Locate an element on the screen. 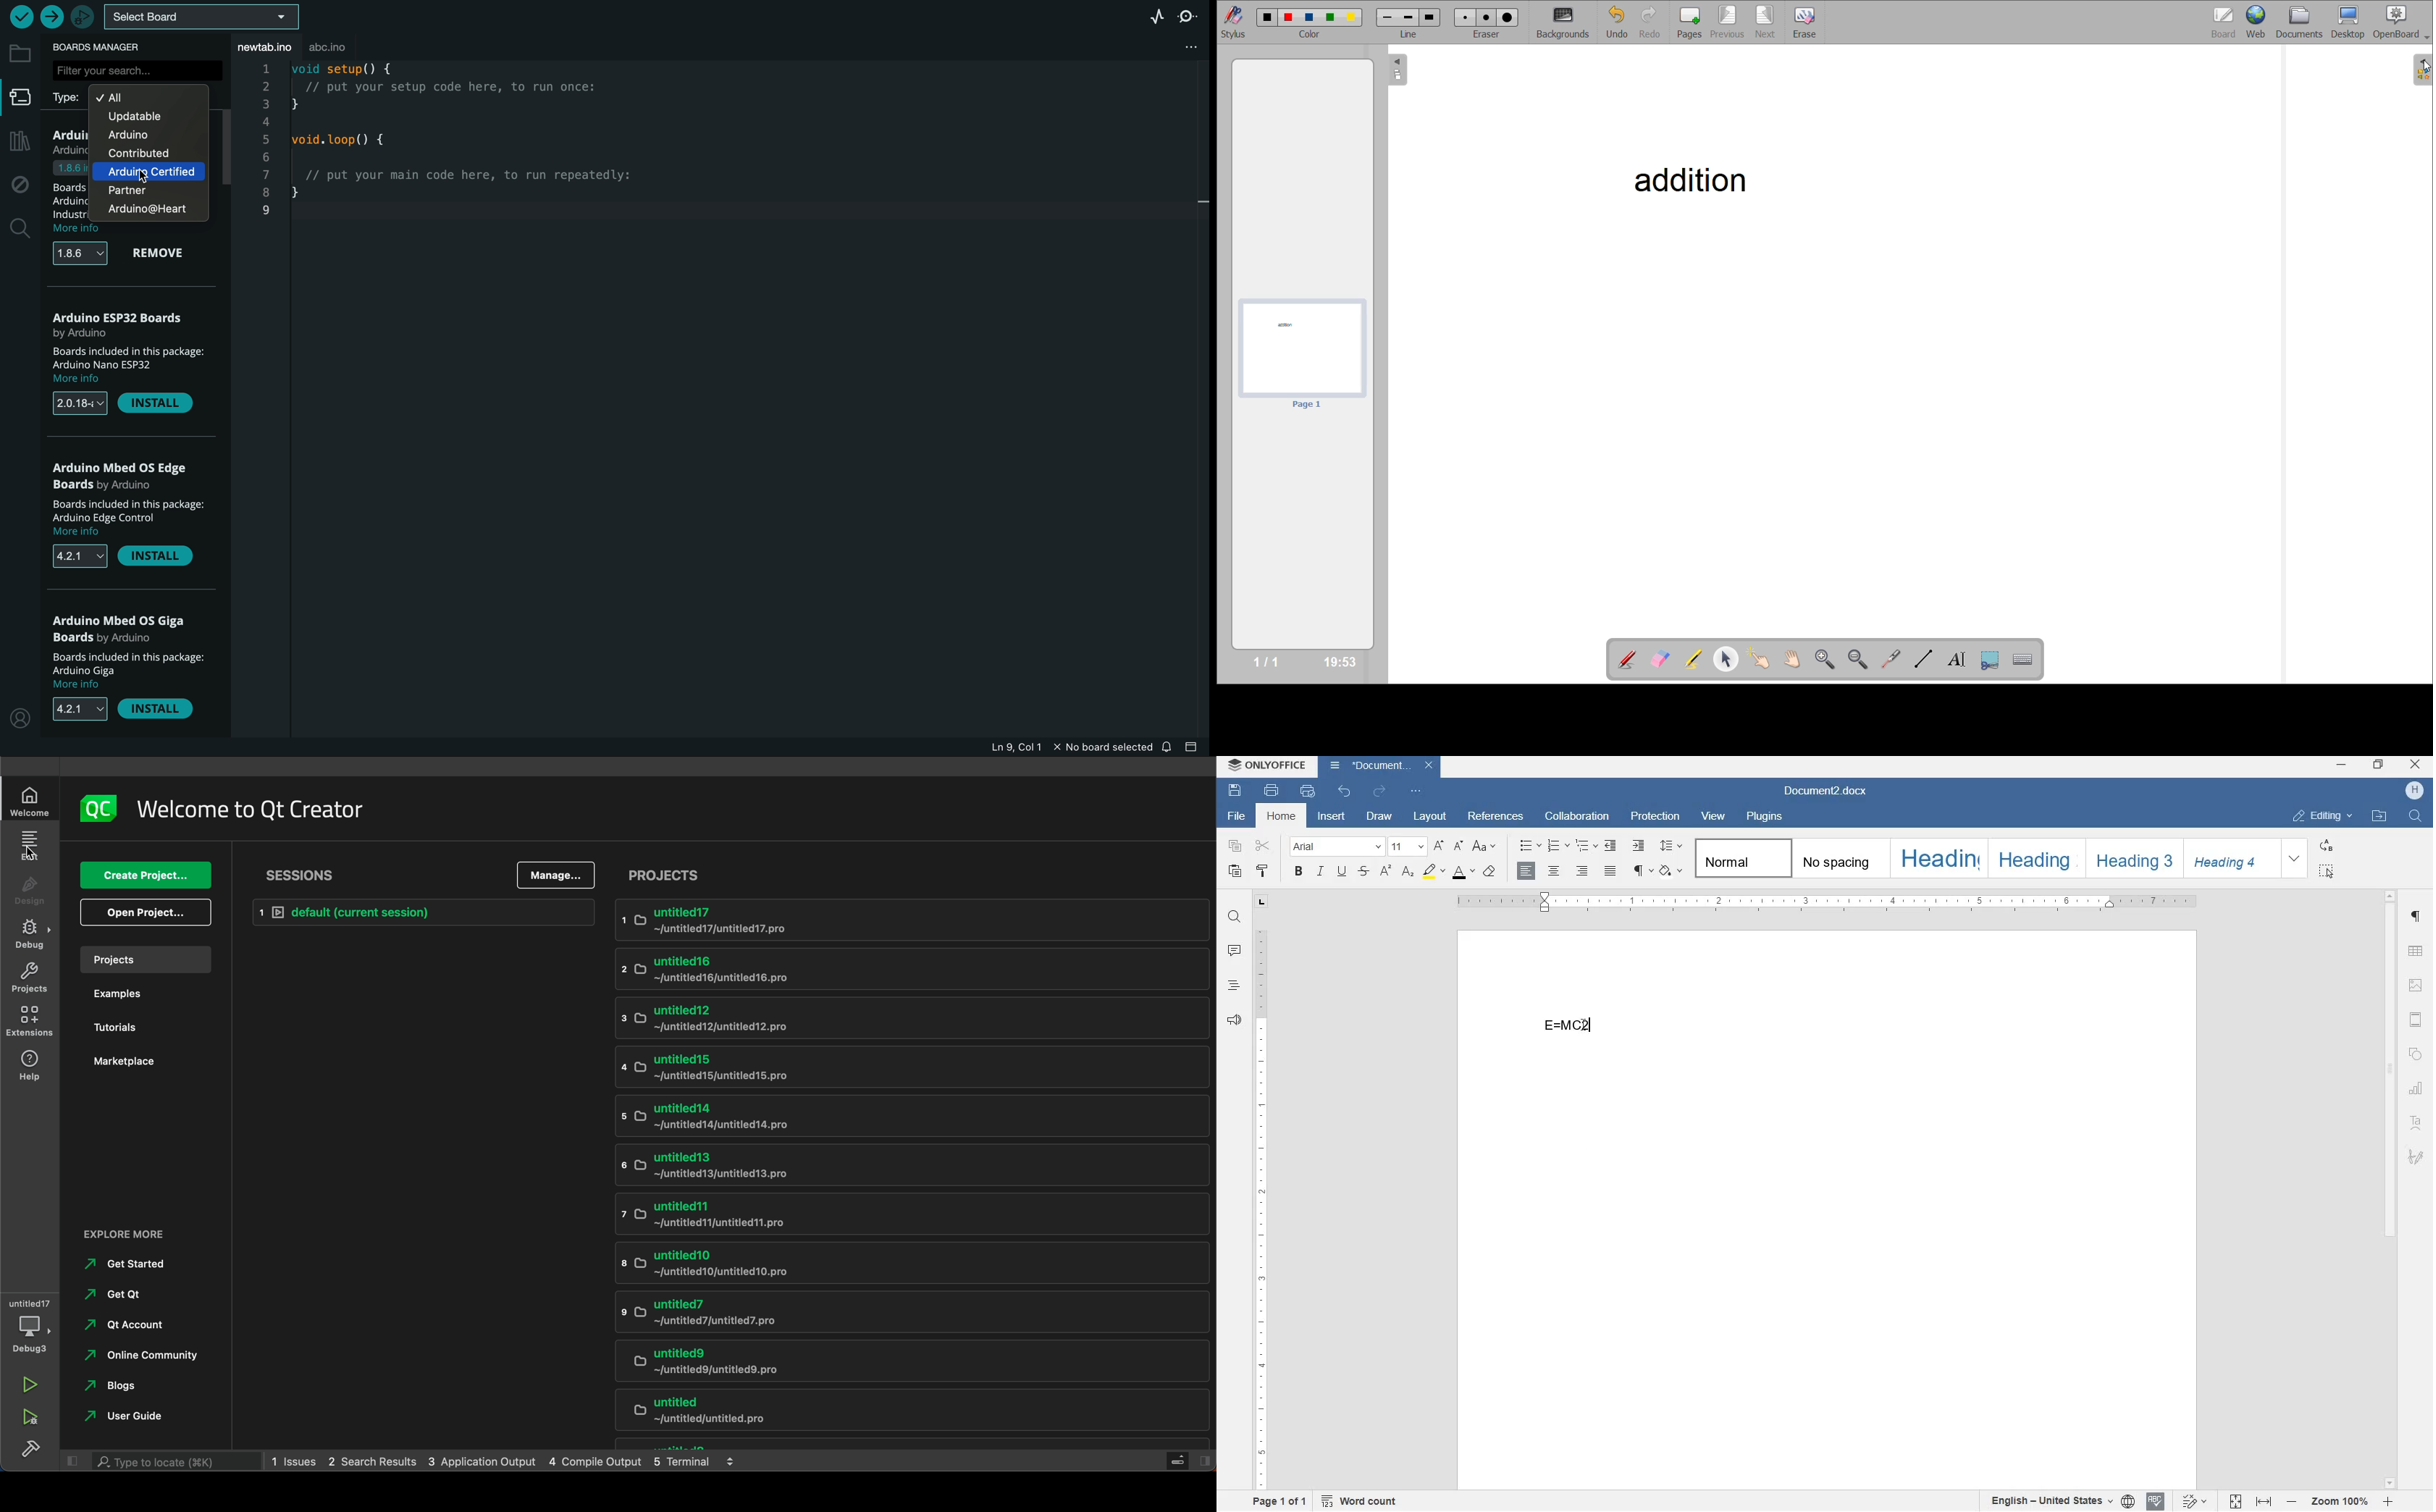 The image size is (2436, 1512). OS Giga  is located at coordinates (126, 630).